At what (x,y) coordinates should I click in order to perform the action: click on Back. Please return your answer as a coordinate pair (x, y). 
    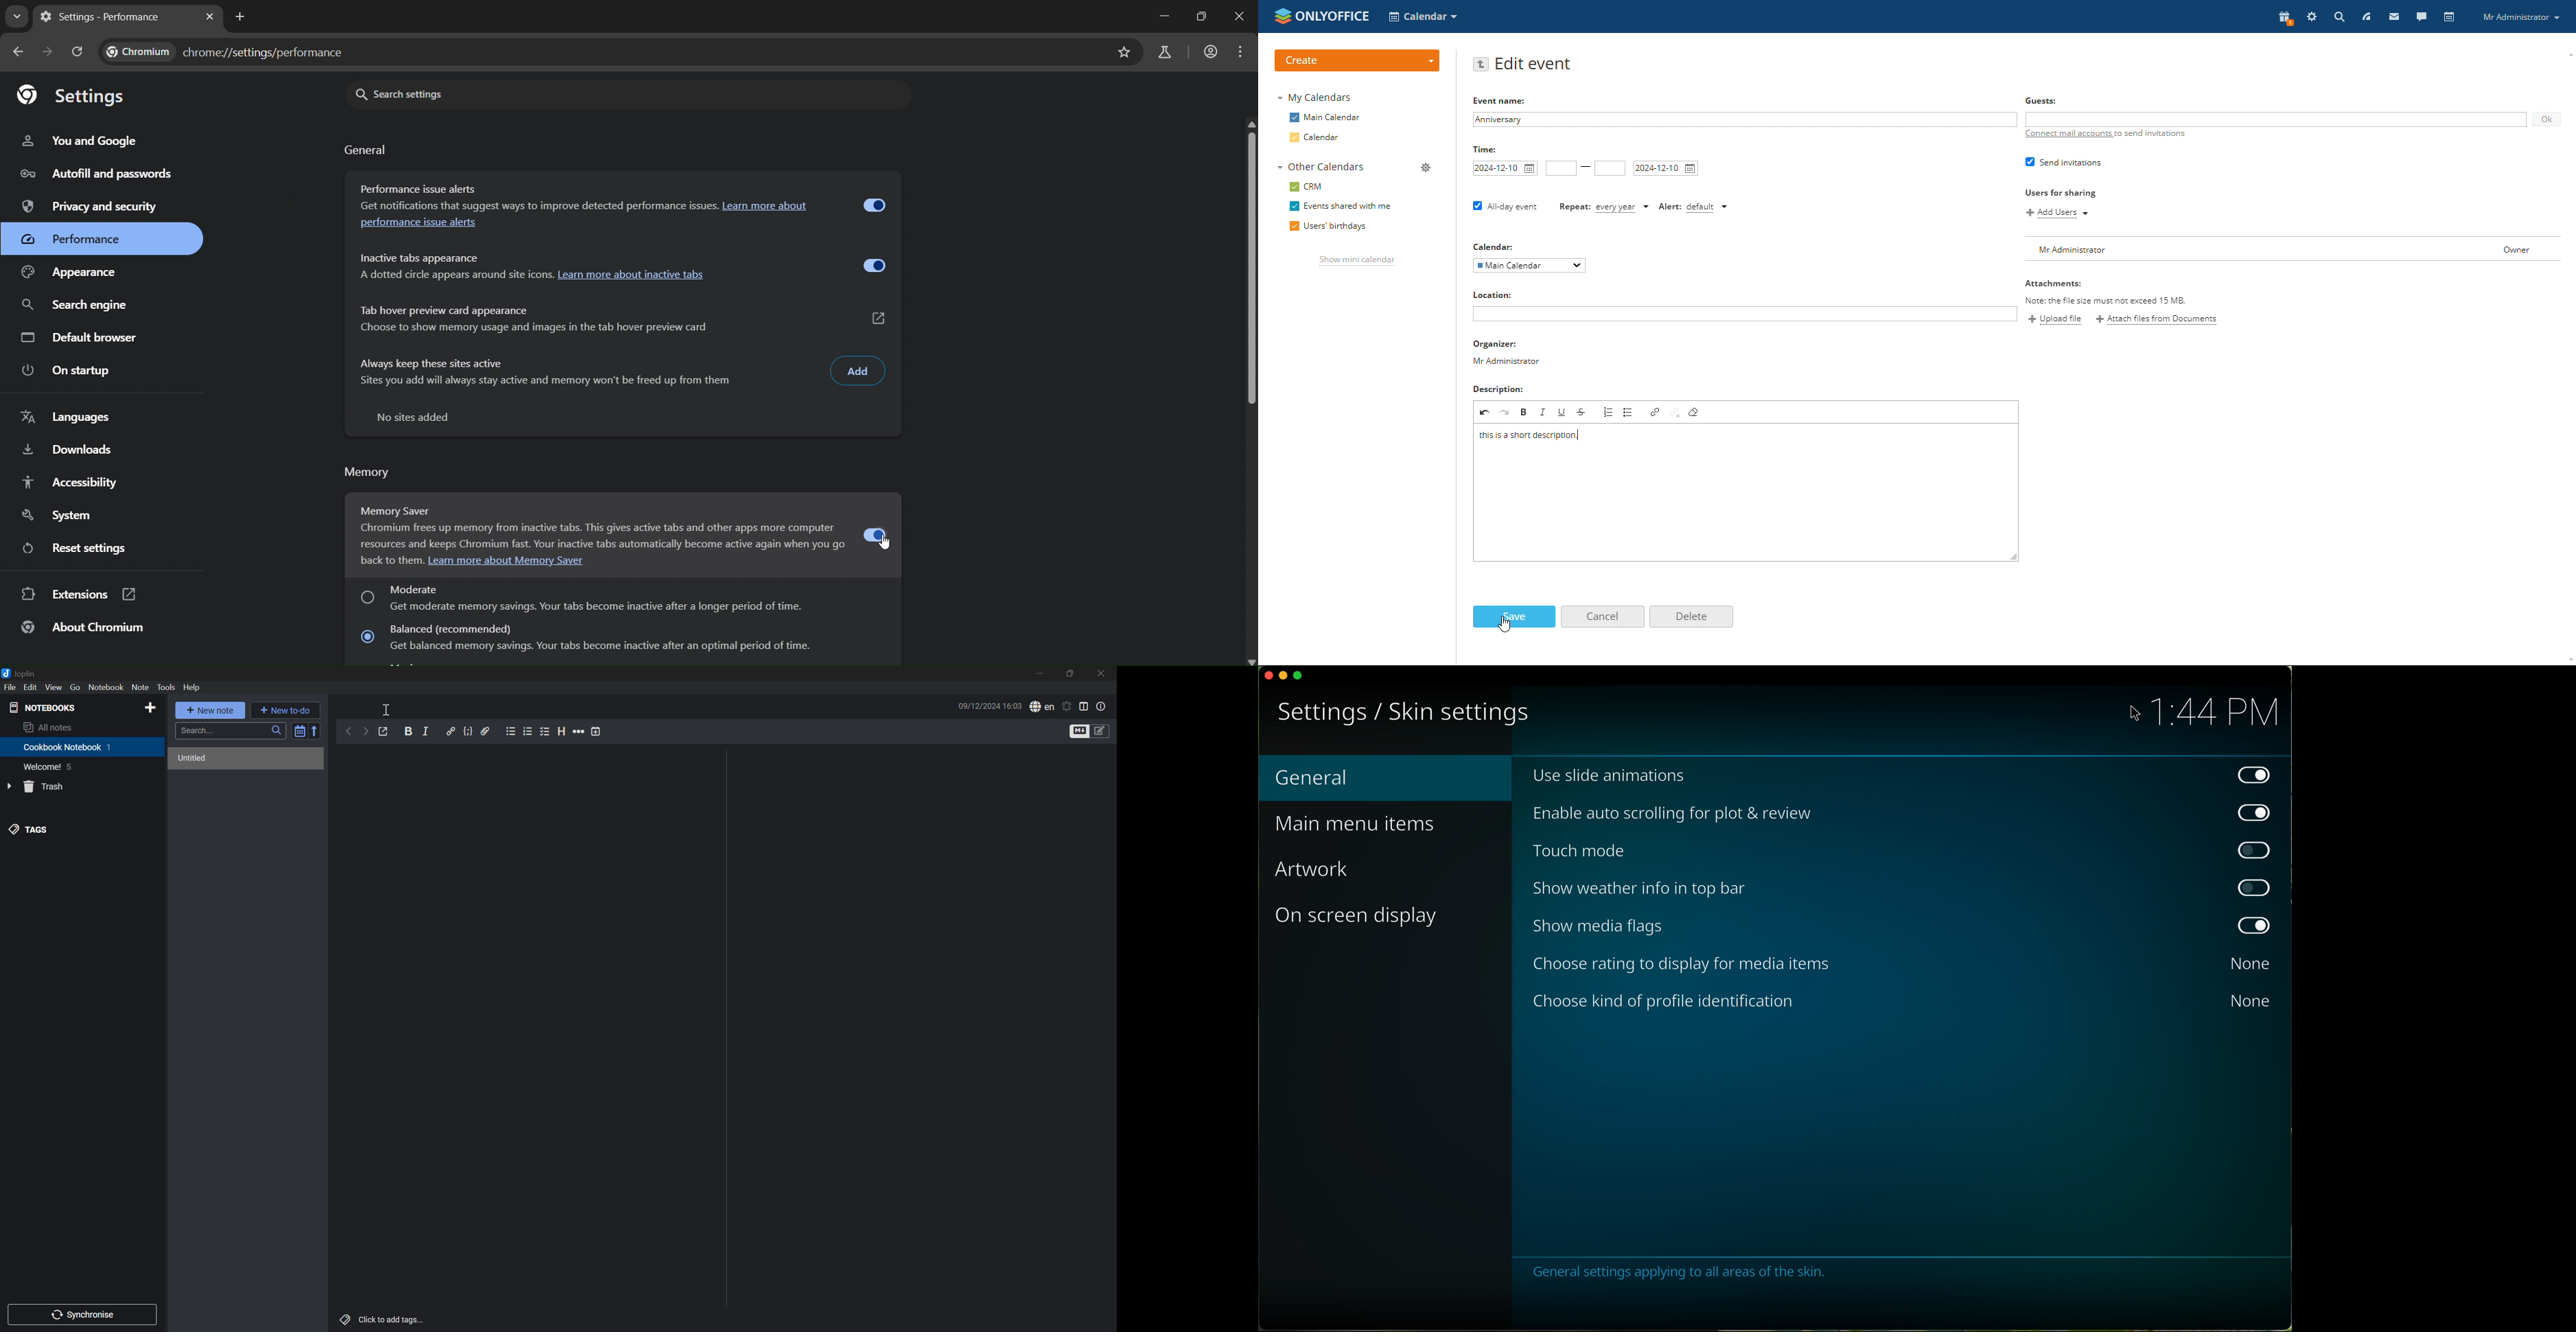
    Looking at the image, I should click on (348, 731).